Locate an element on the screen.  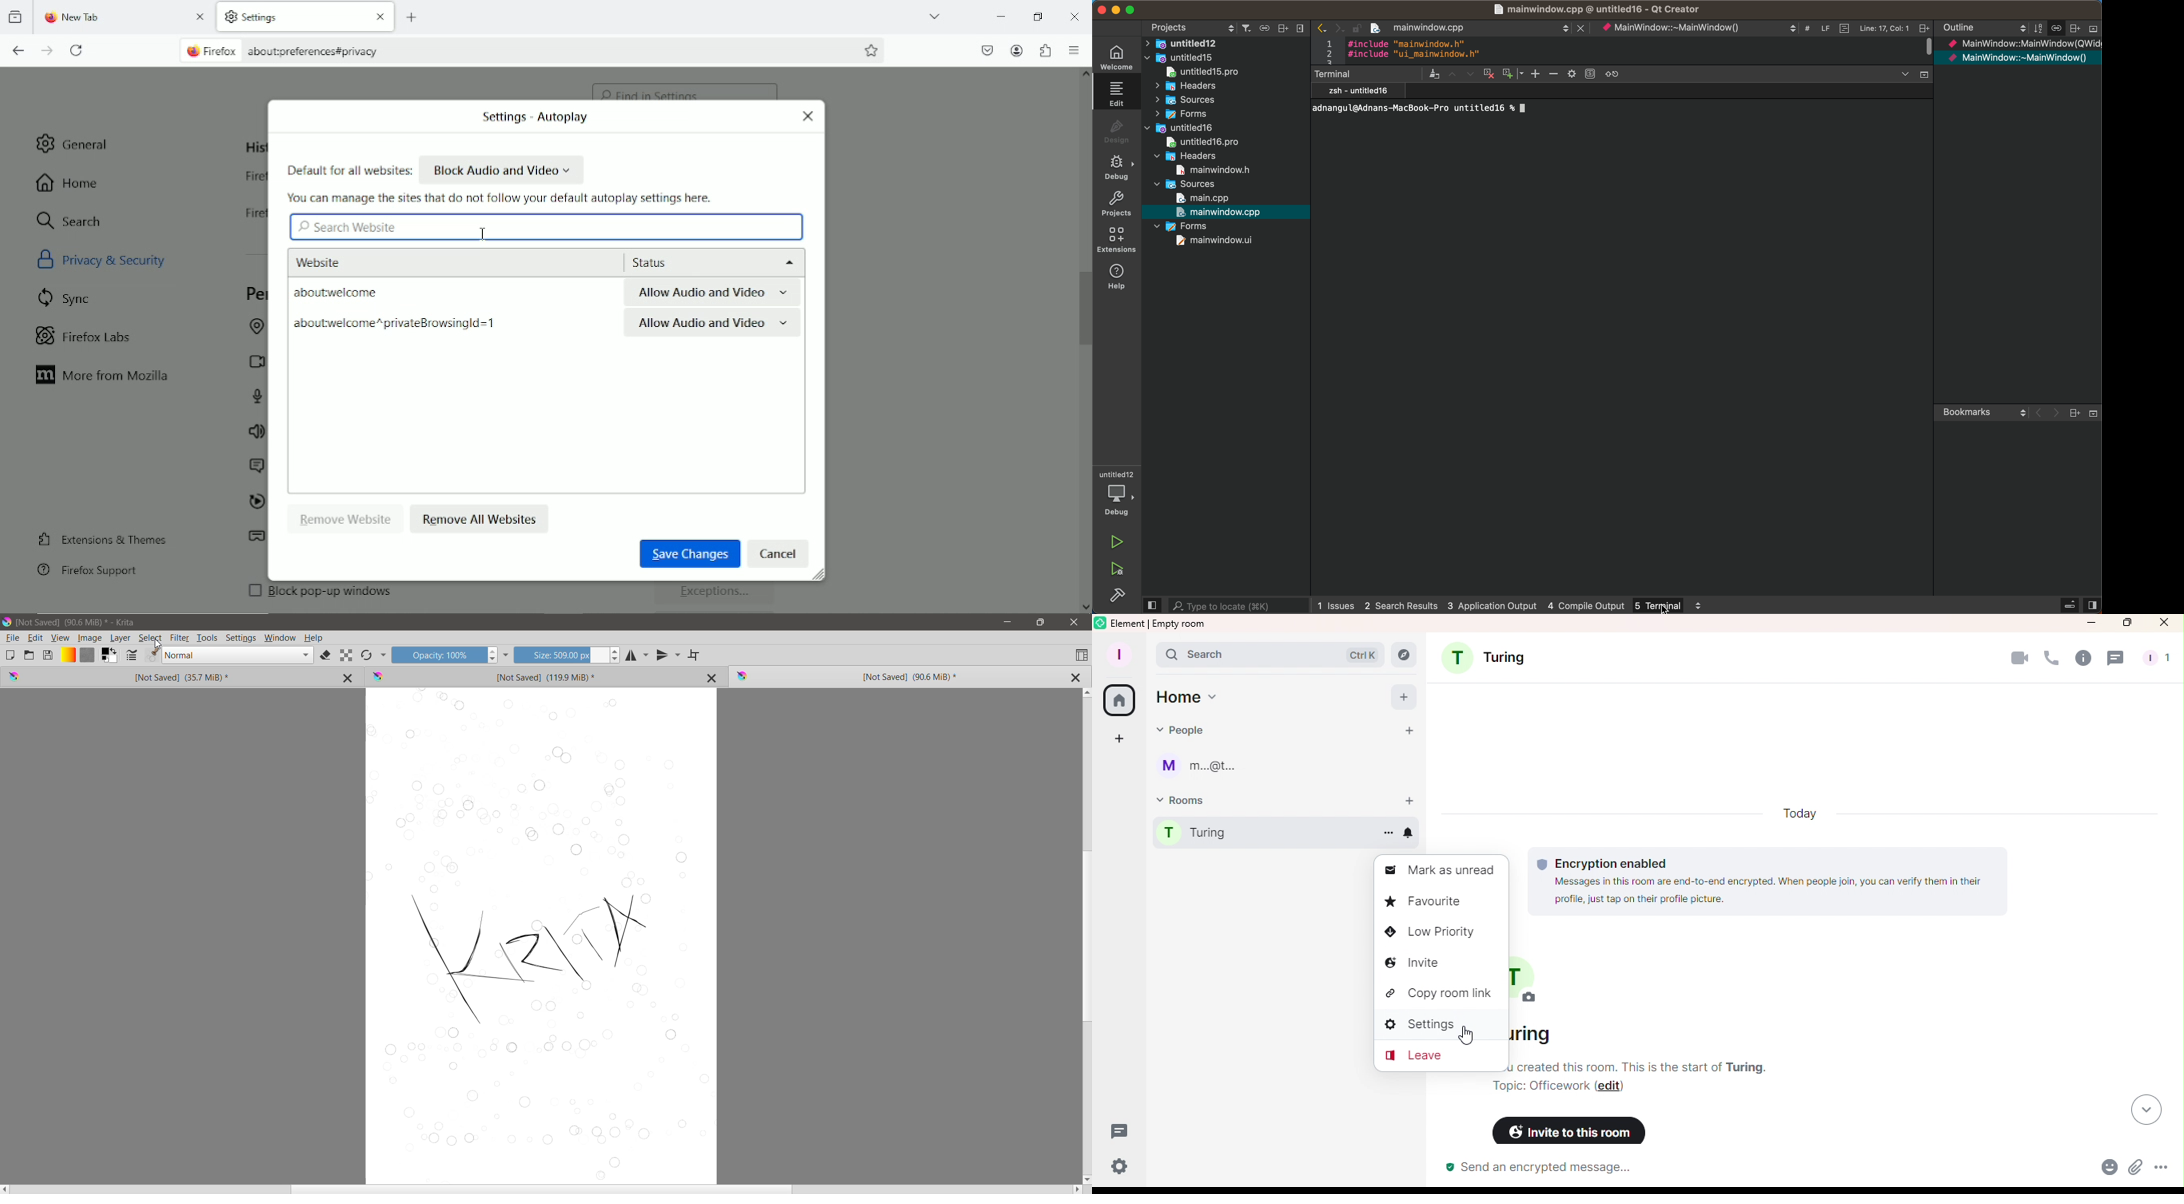
Copy room link is located at coordinates (1443, 995).